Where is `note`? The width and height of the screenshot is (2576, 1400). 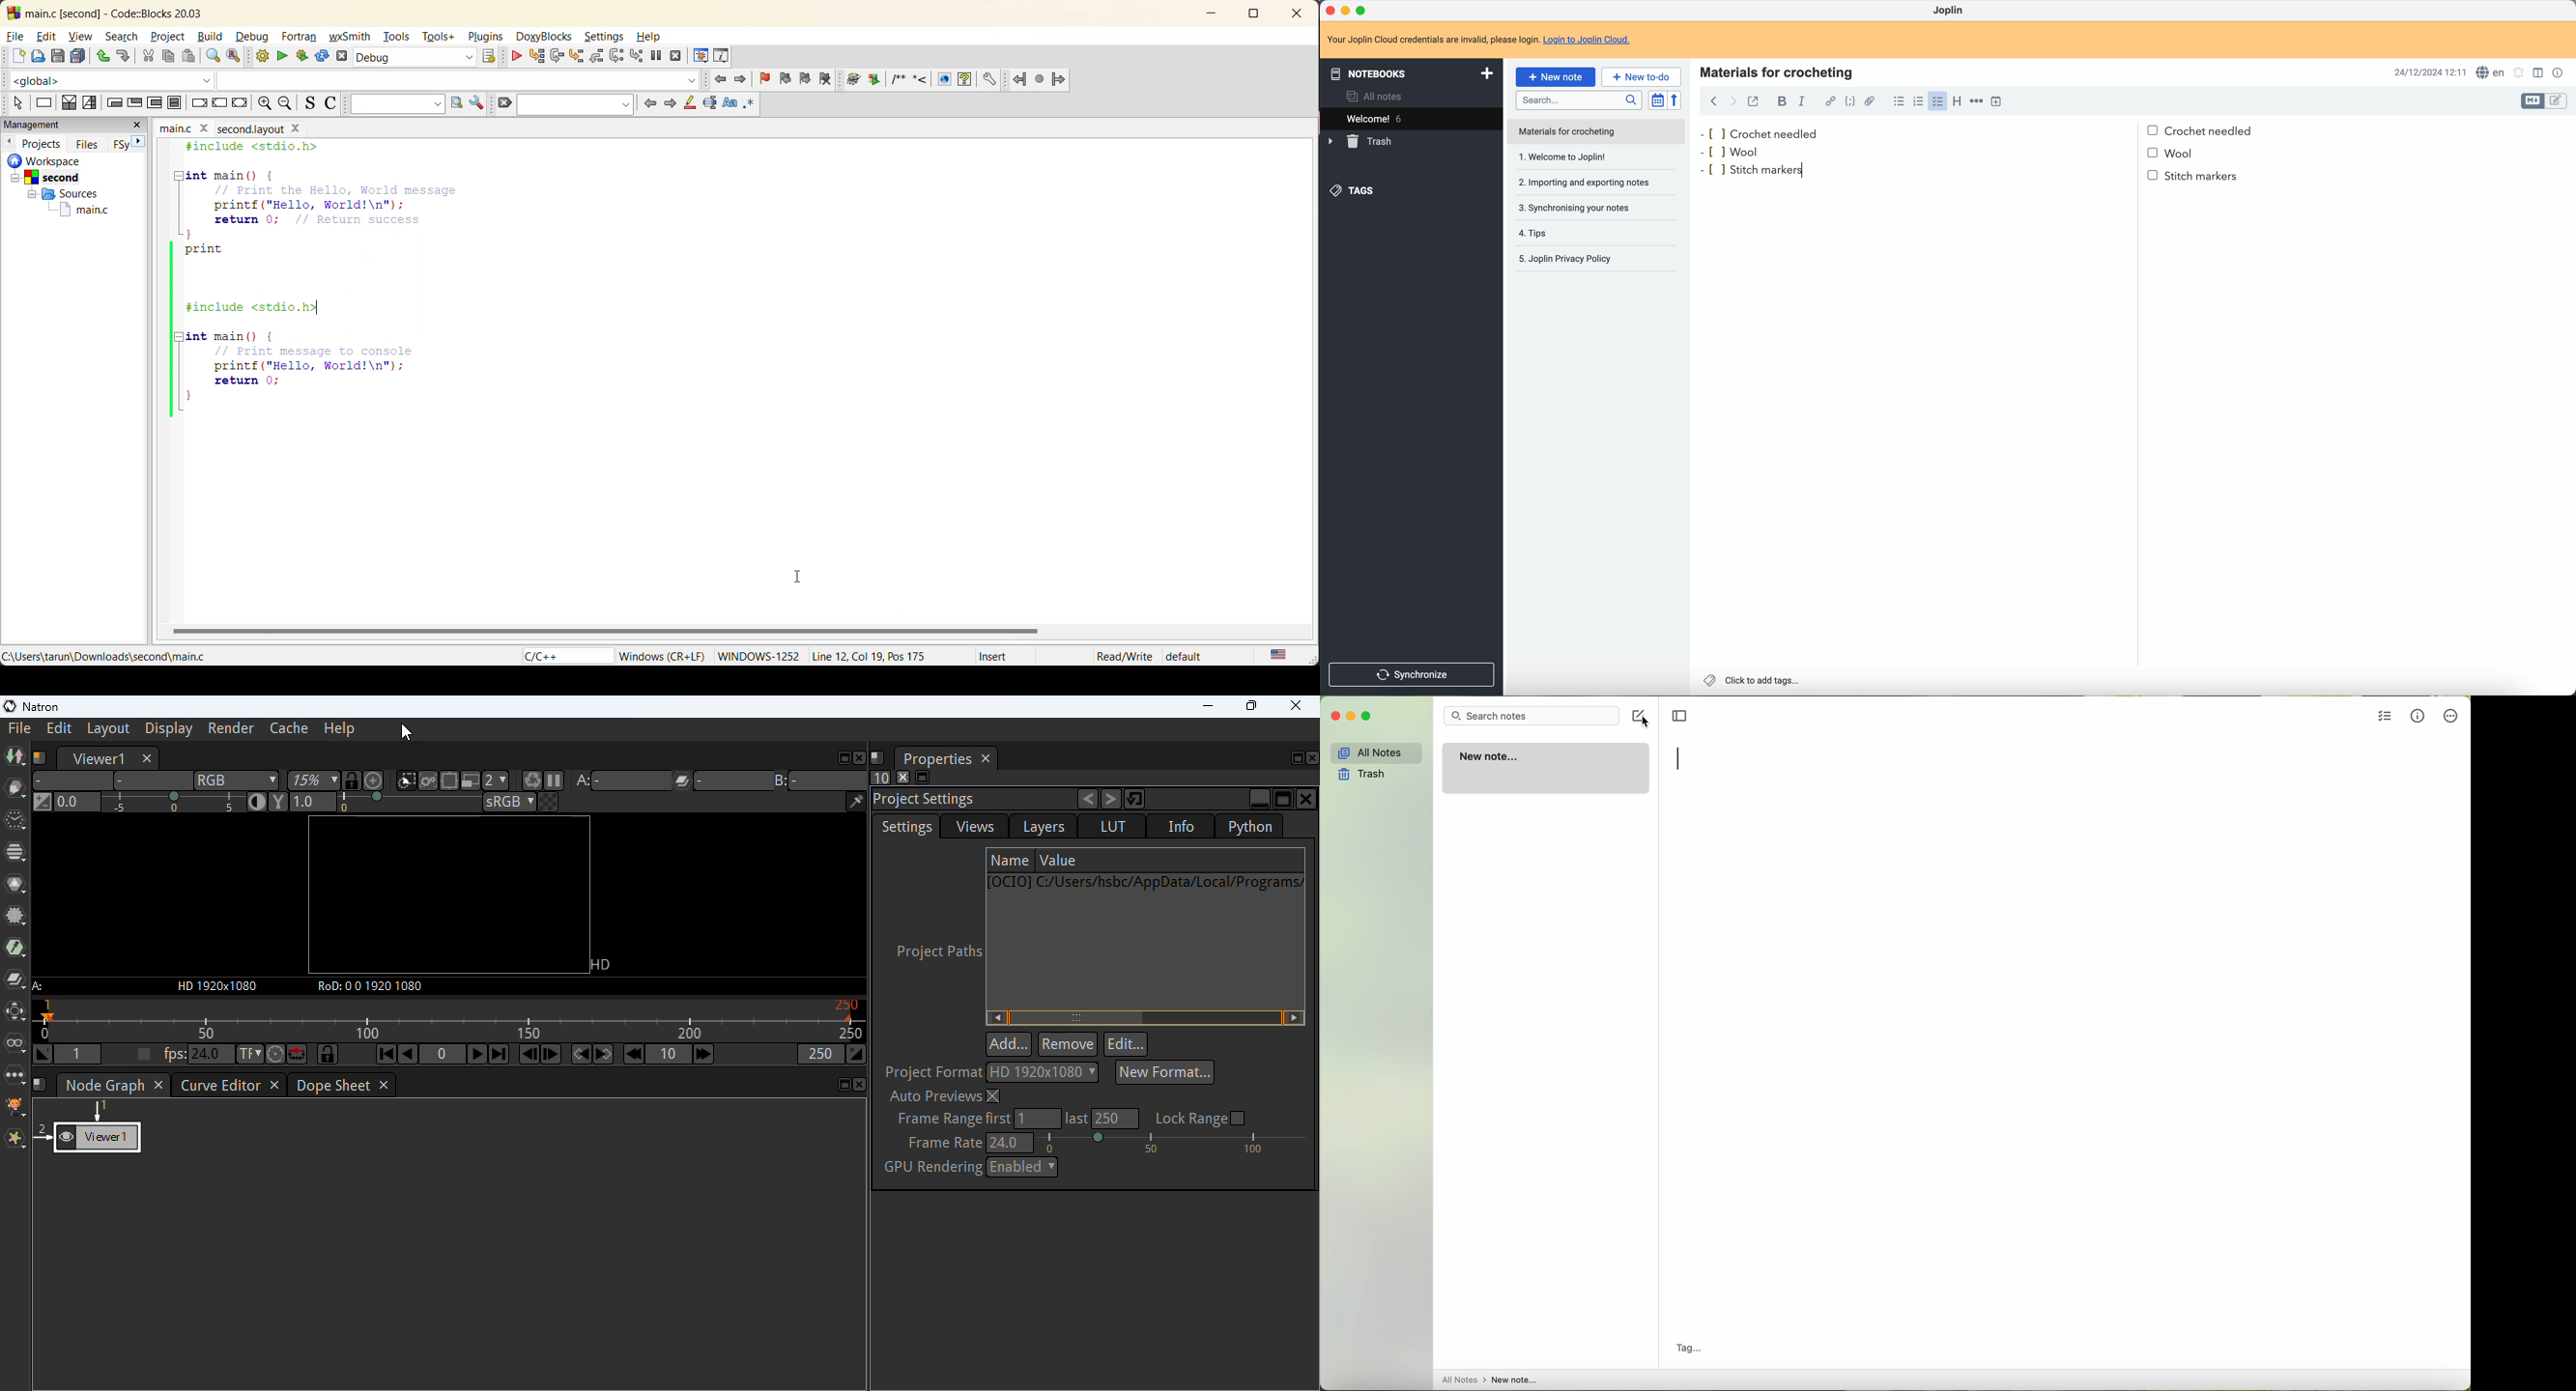
note is located at coordinates (1480, 39).